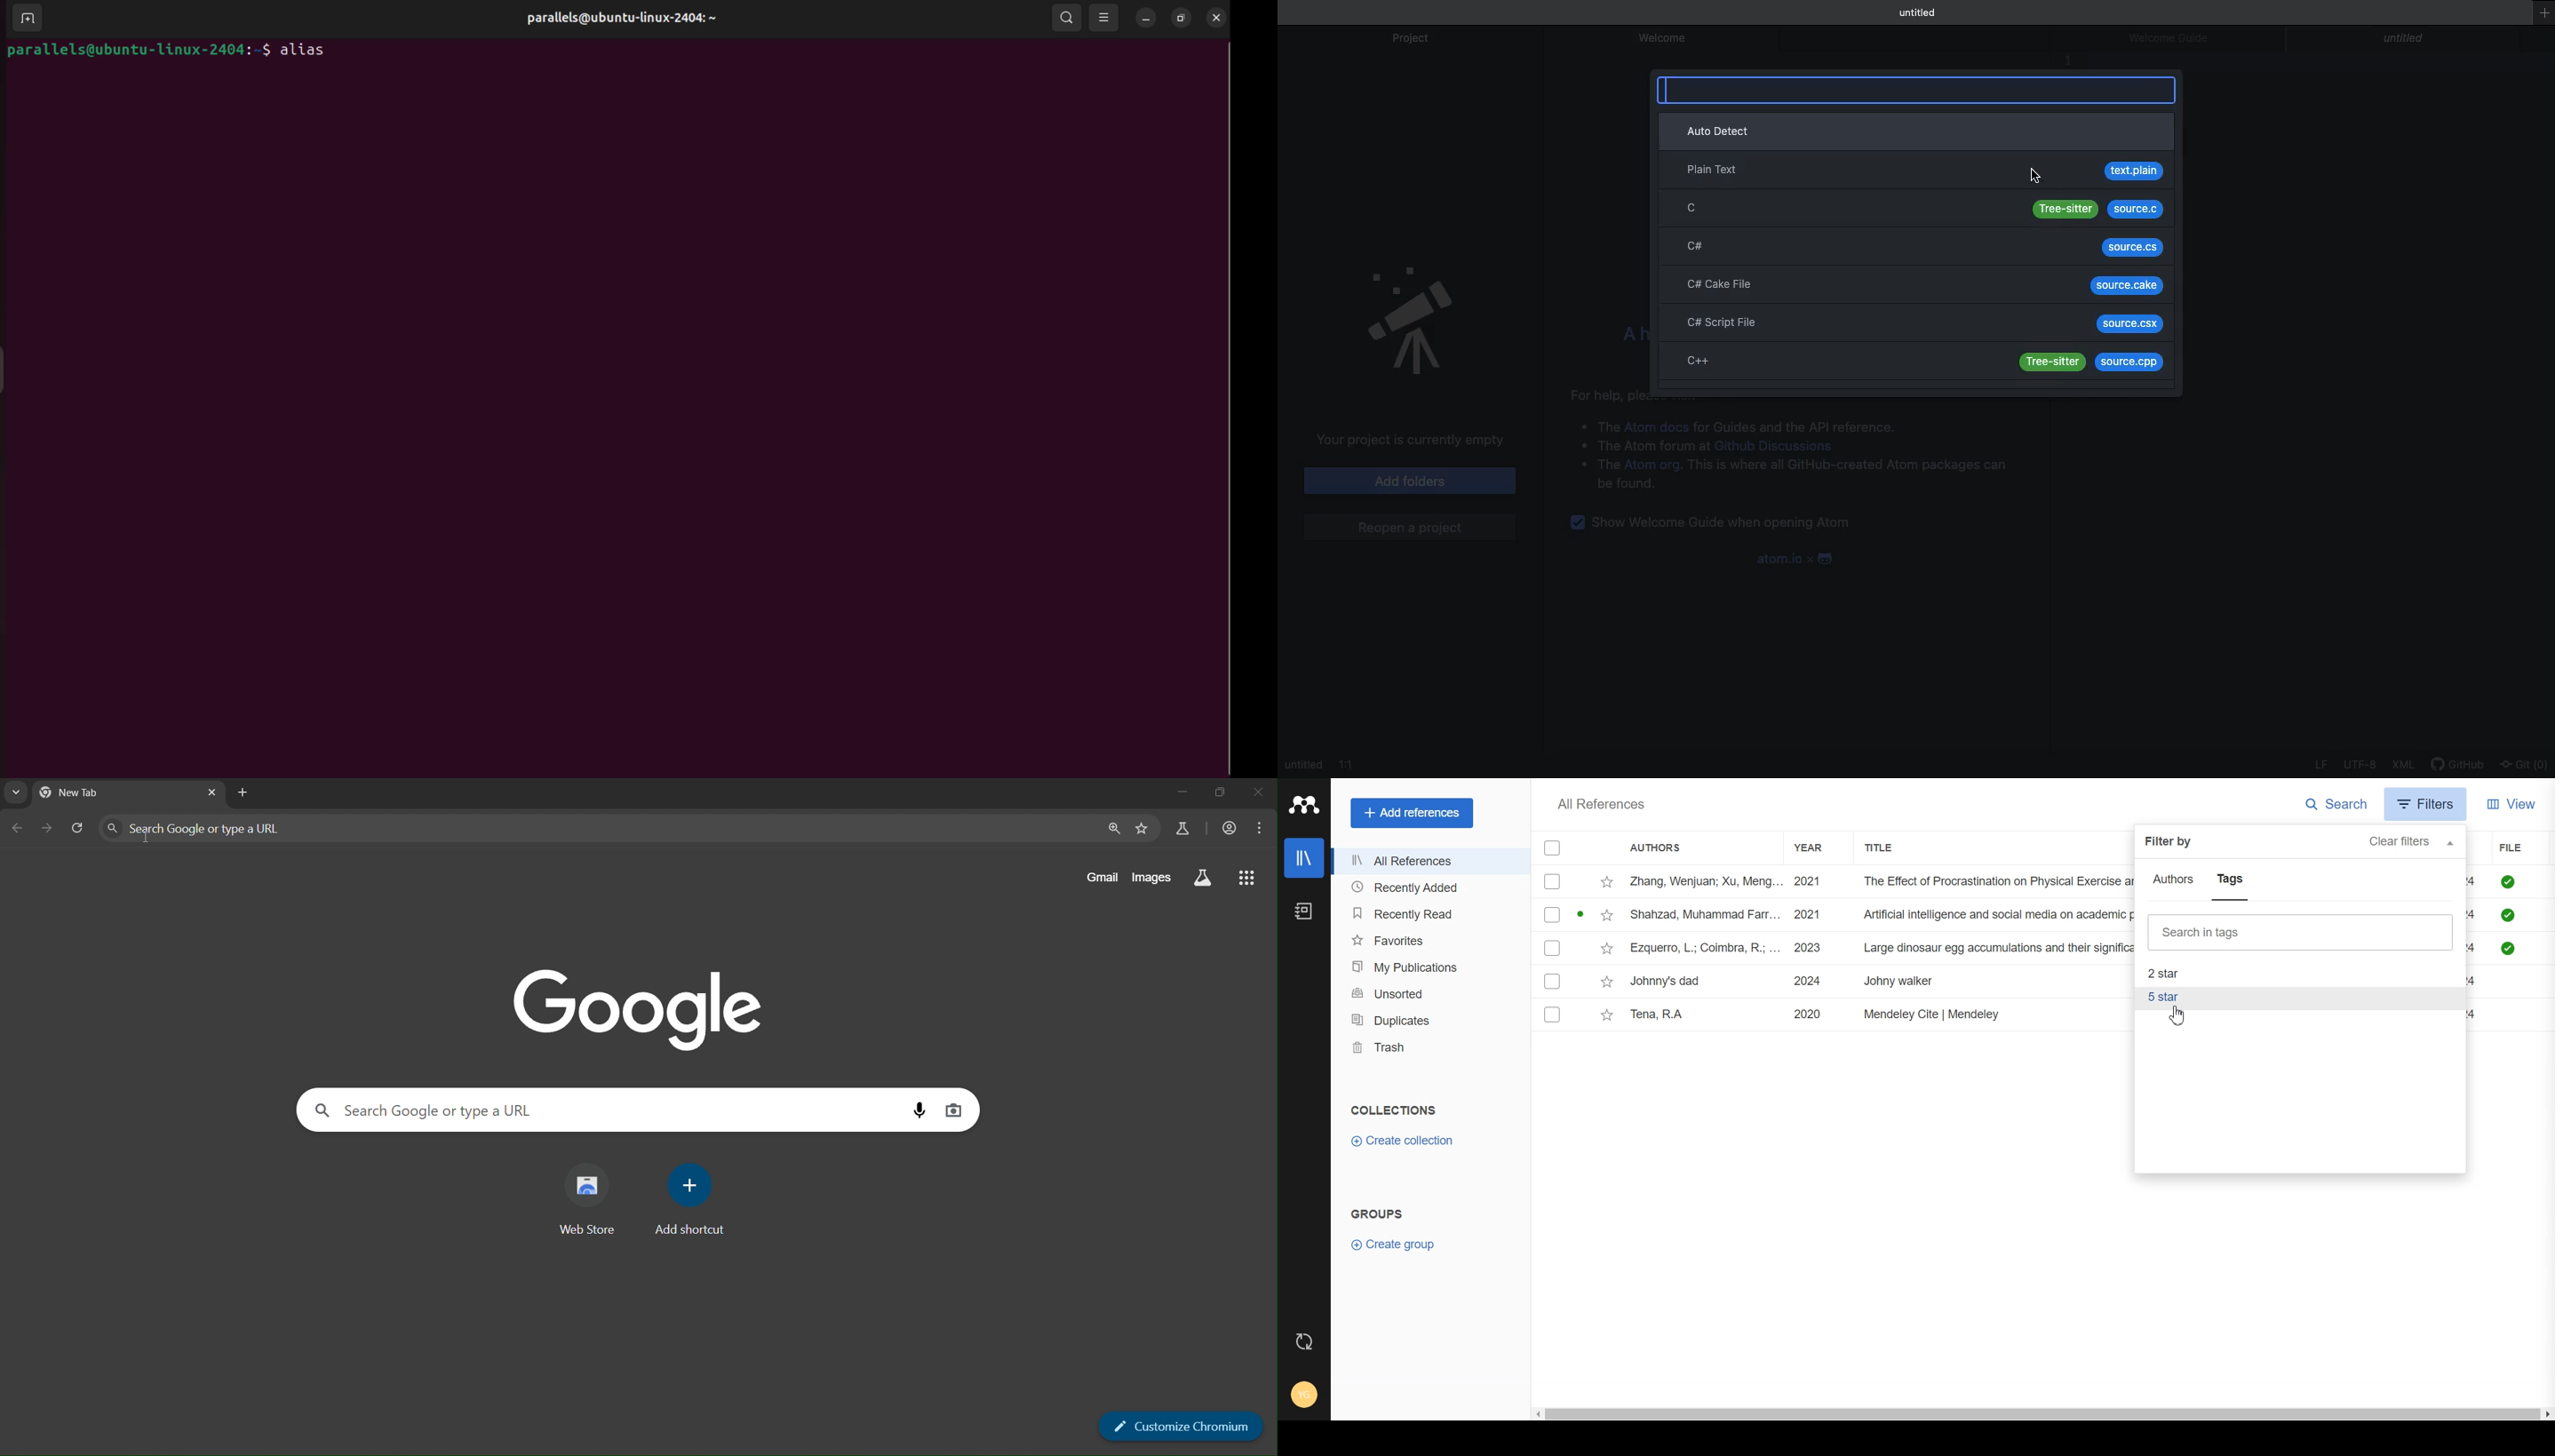 This screenshot has width=2576, height=1456. What do you see at coordinates (1427, 939) in the screenshot?
I see `Favorites` at bounding box center [1427, 939].